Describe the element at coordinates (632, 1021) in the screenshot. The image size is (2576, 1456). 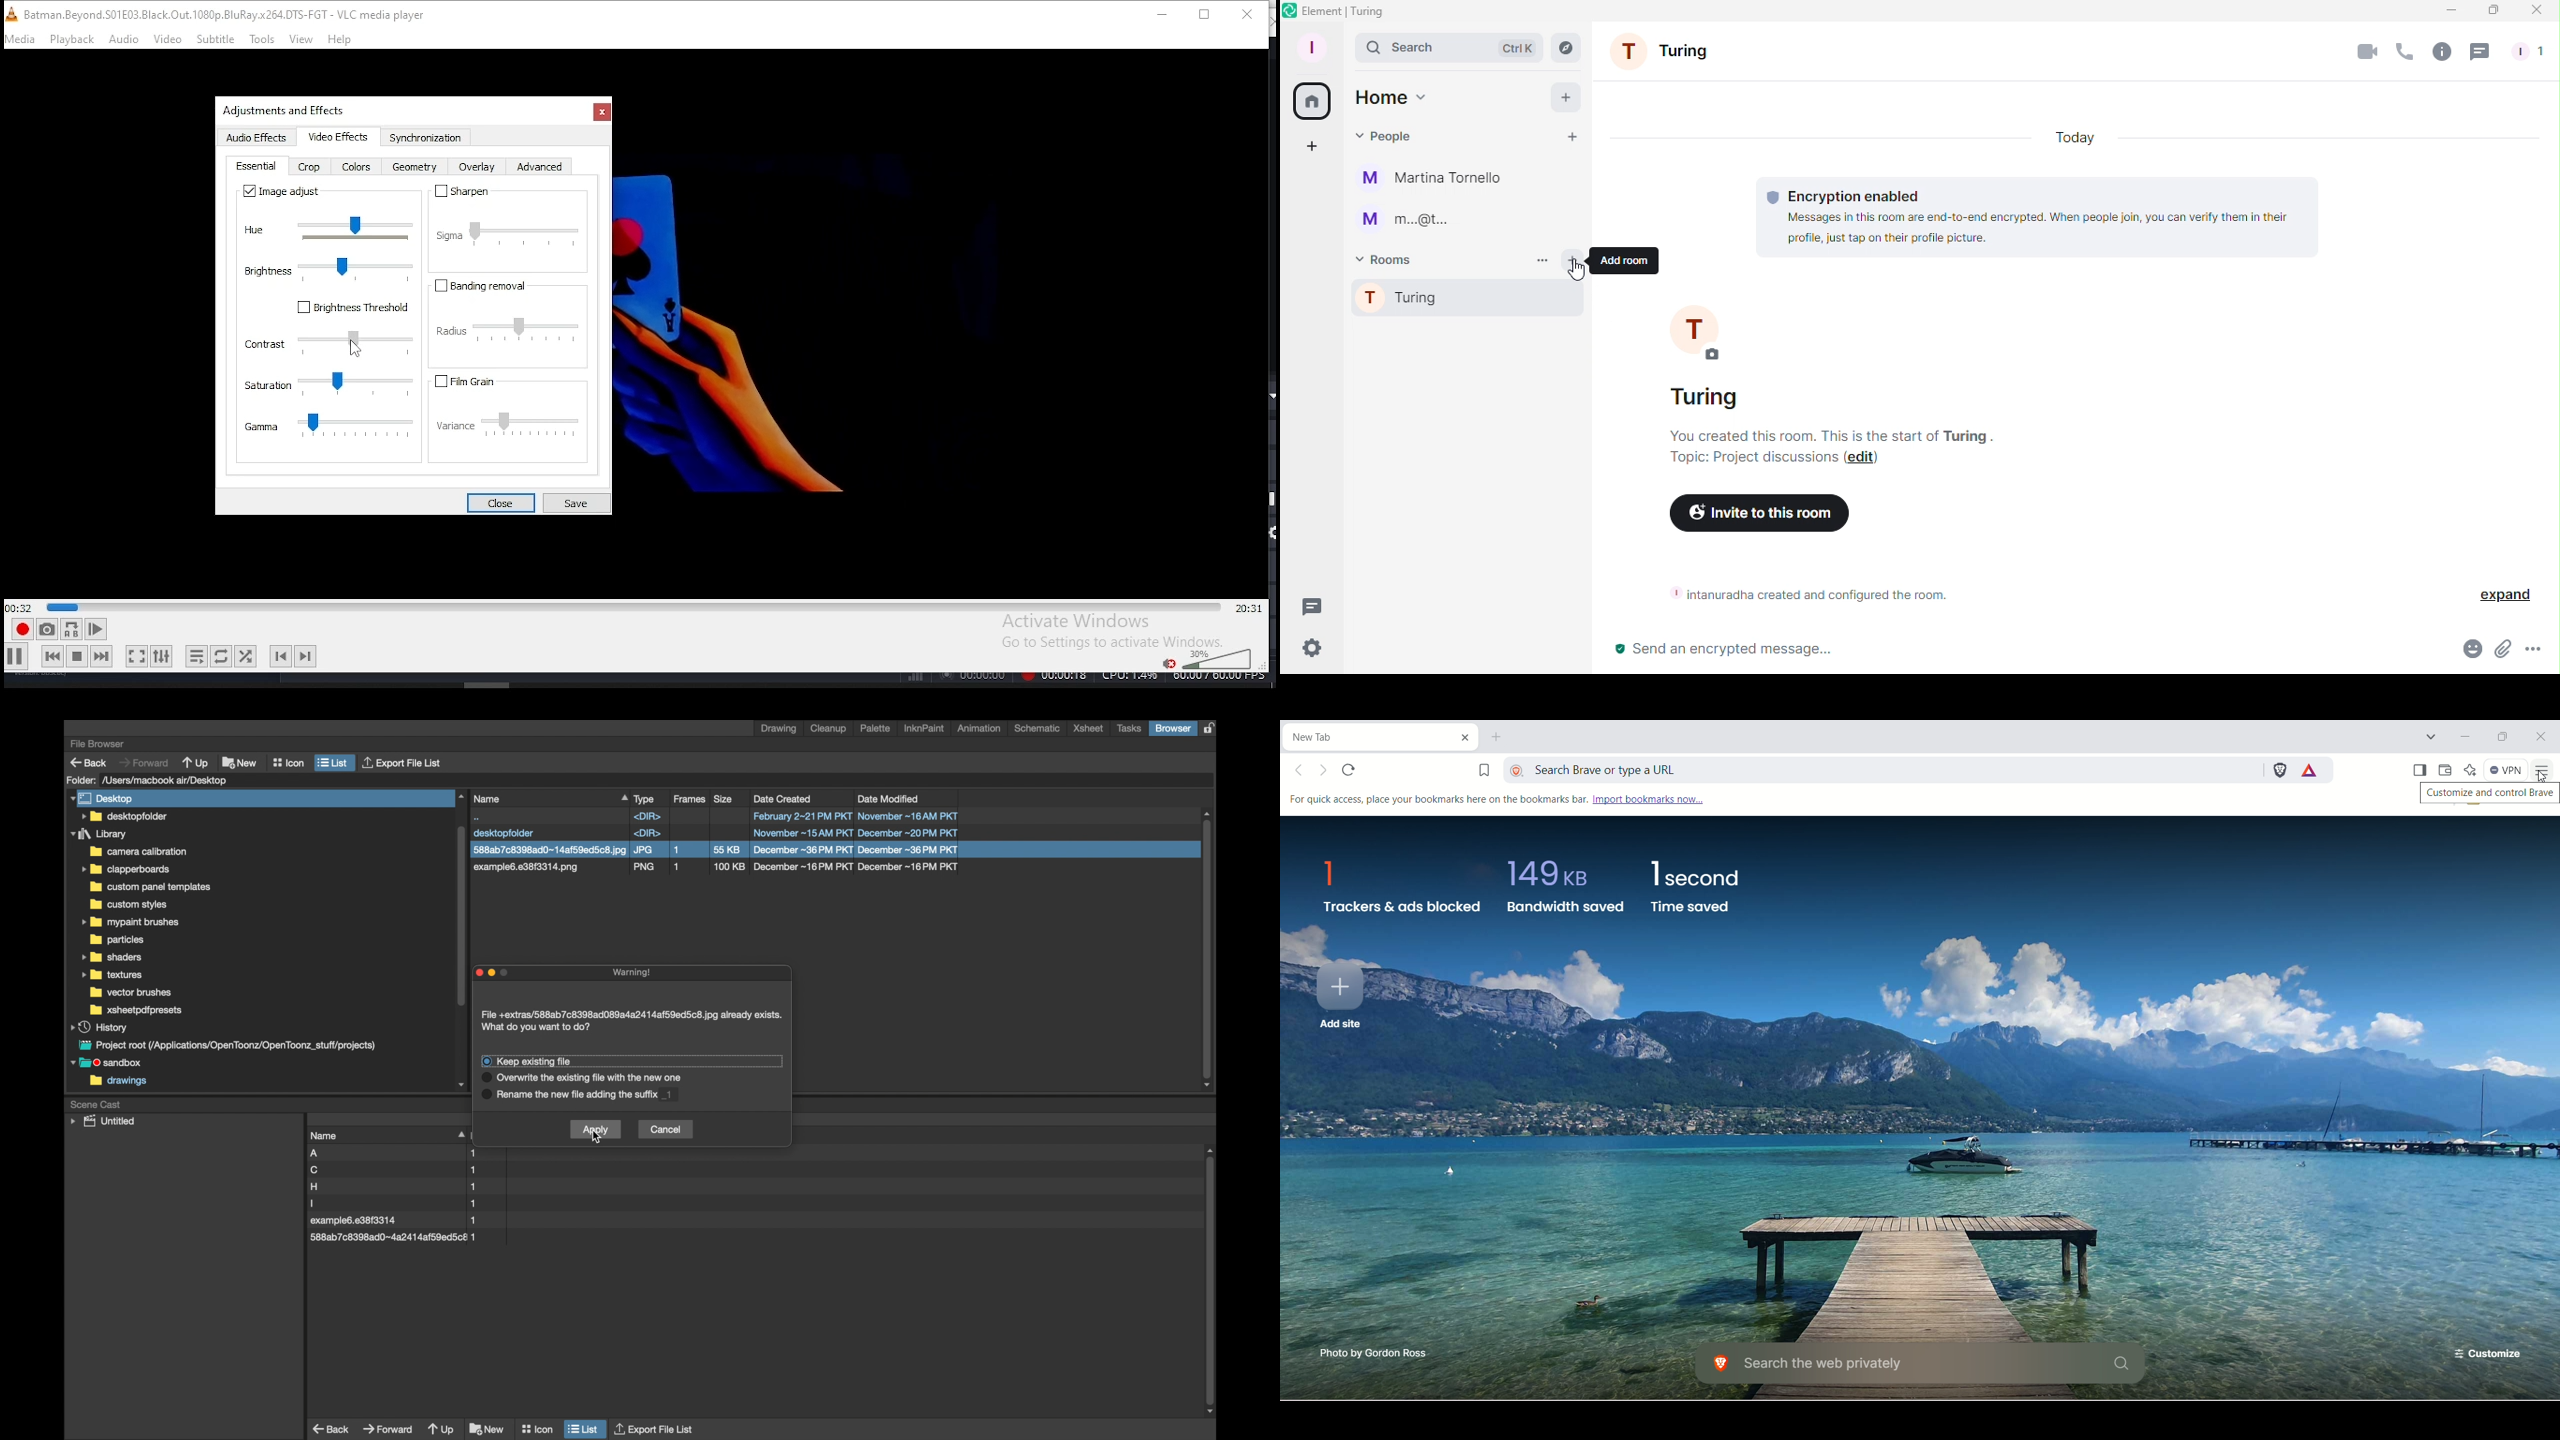
I see `info` at that location.